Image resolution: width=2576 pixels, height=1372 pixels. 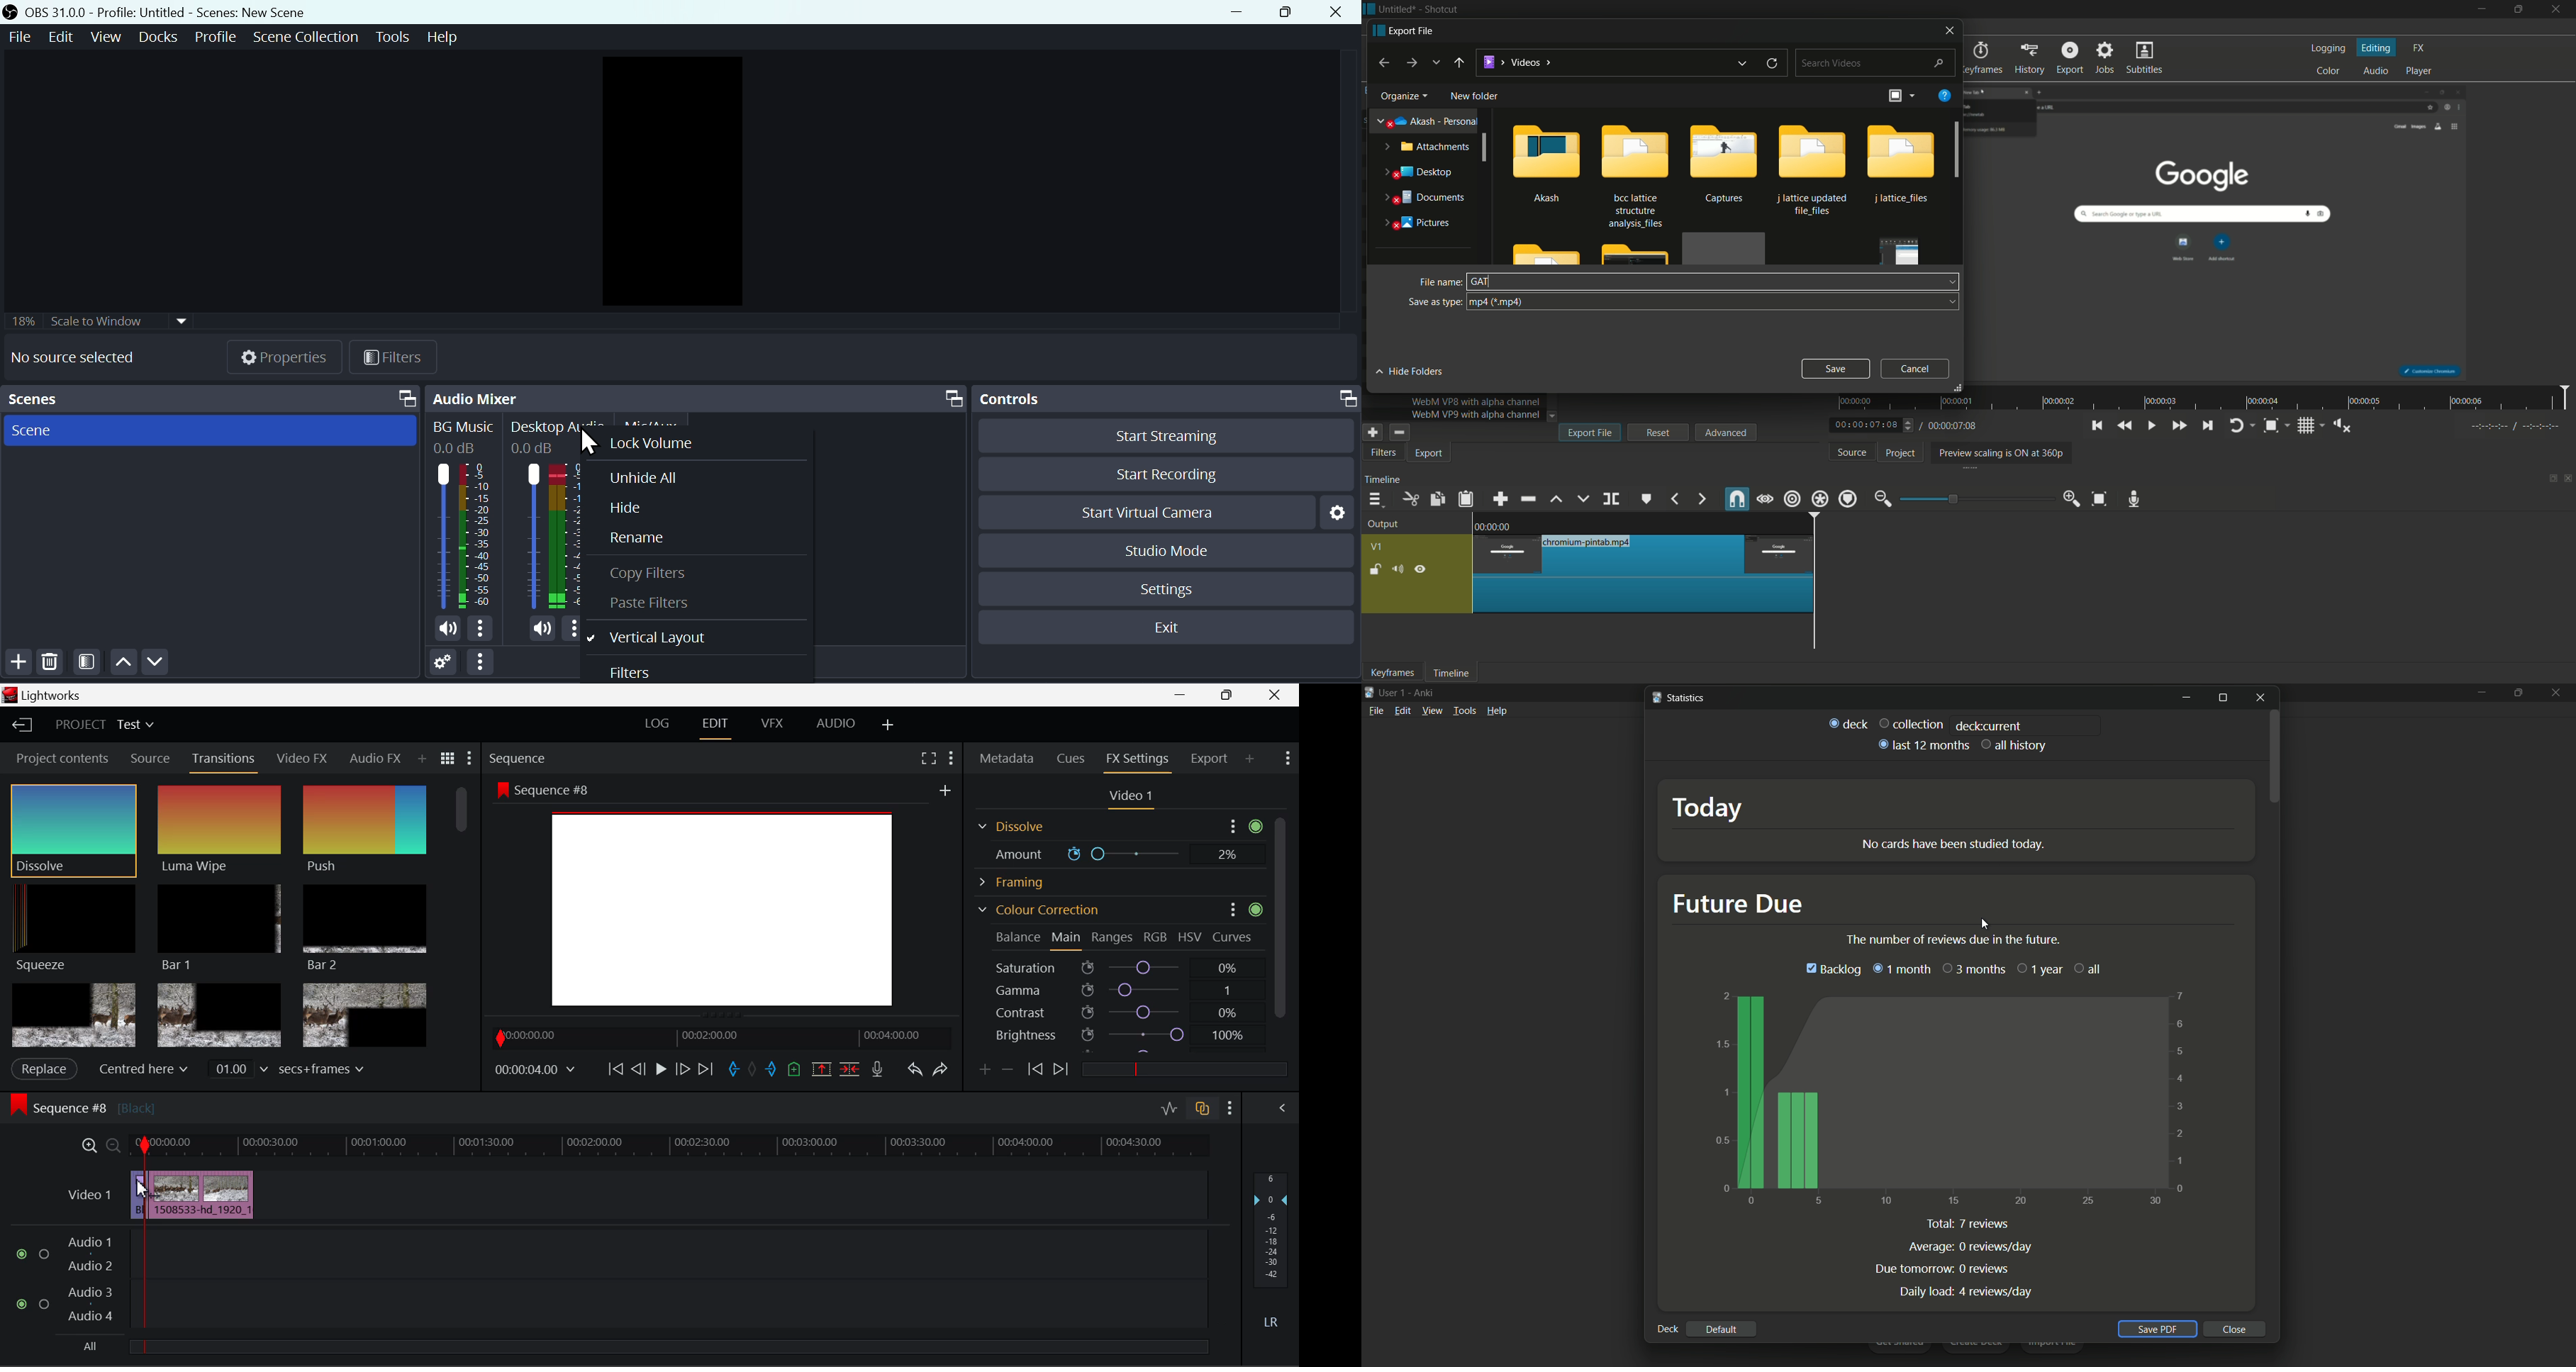 What do you see at coordinates (150, 759) in the screenshot?
I see `Source` at bounding box center [150, 759].